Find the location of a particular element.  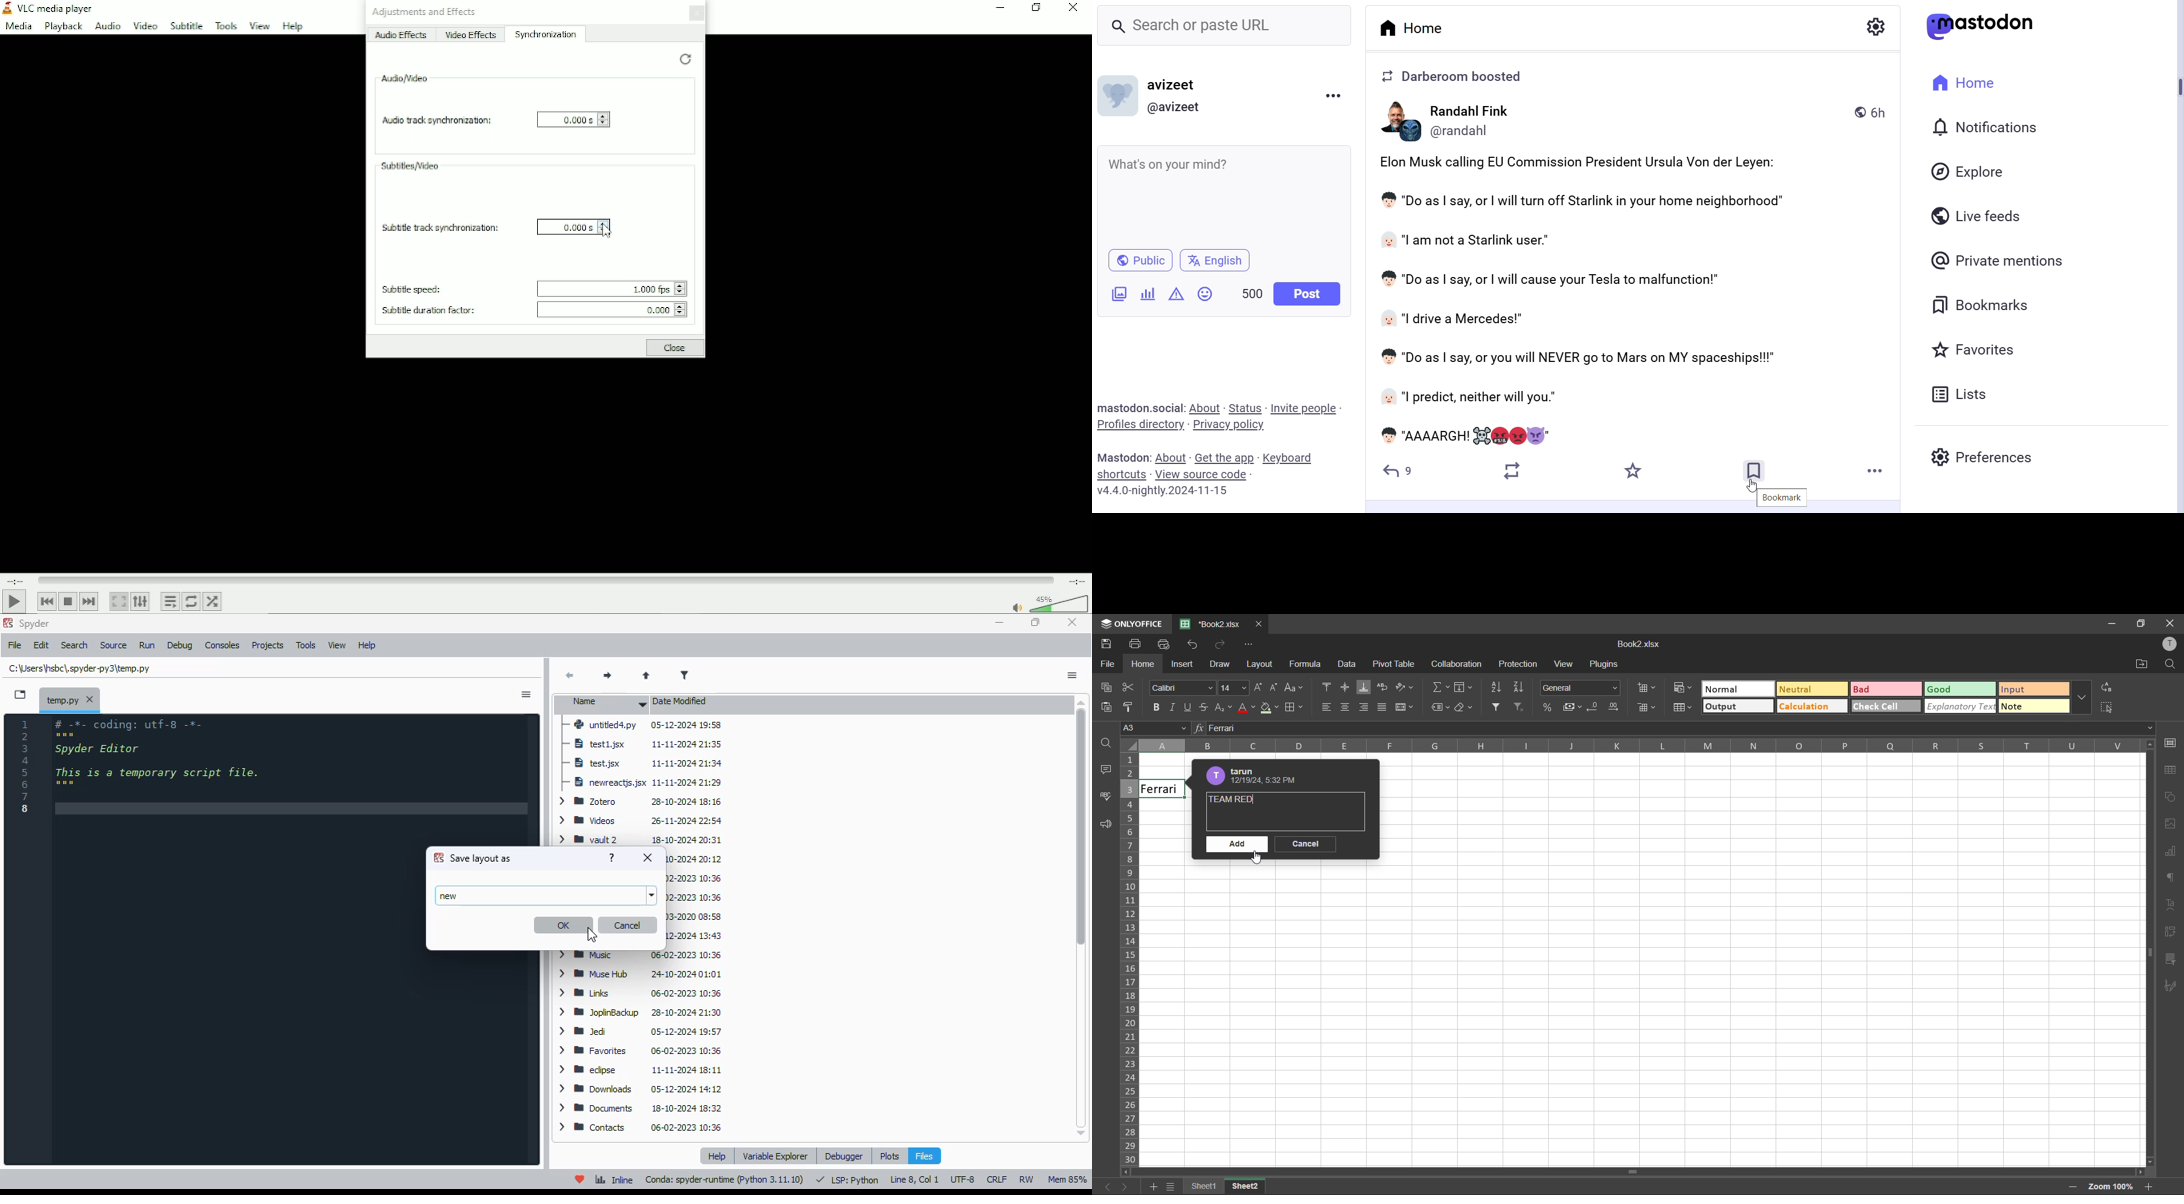

comments is located at coordinates (1109, 773).